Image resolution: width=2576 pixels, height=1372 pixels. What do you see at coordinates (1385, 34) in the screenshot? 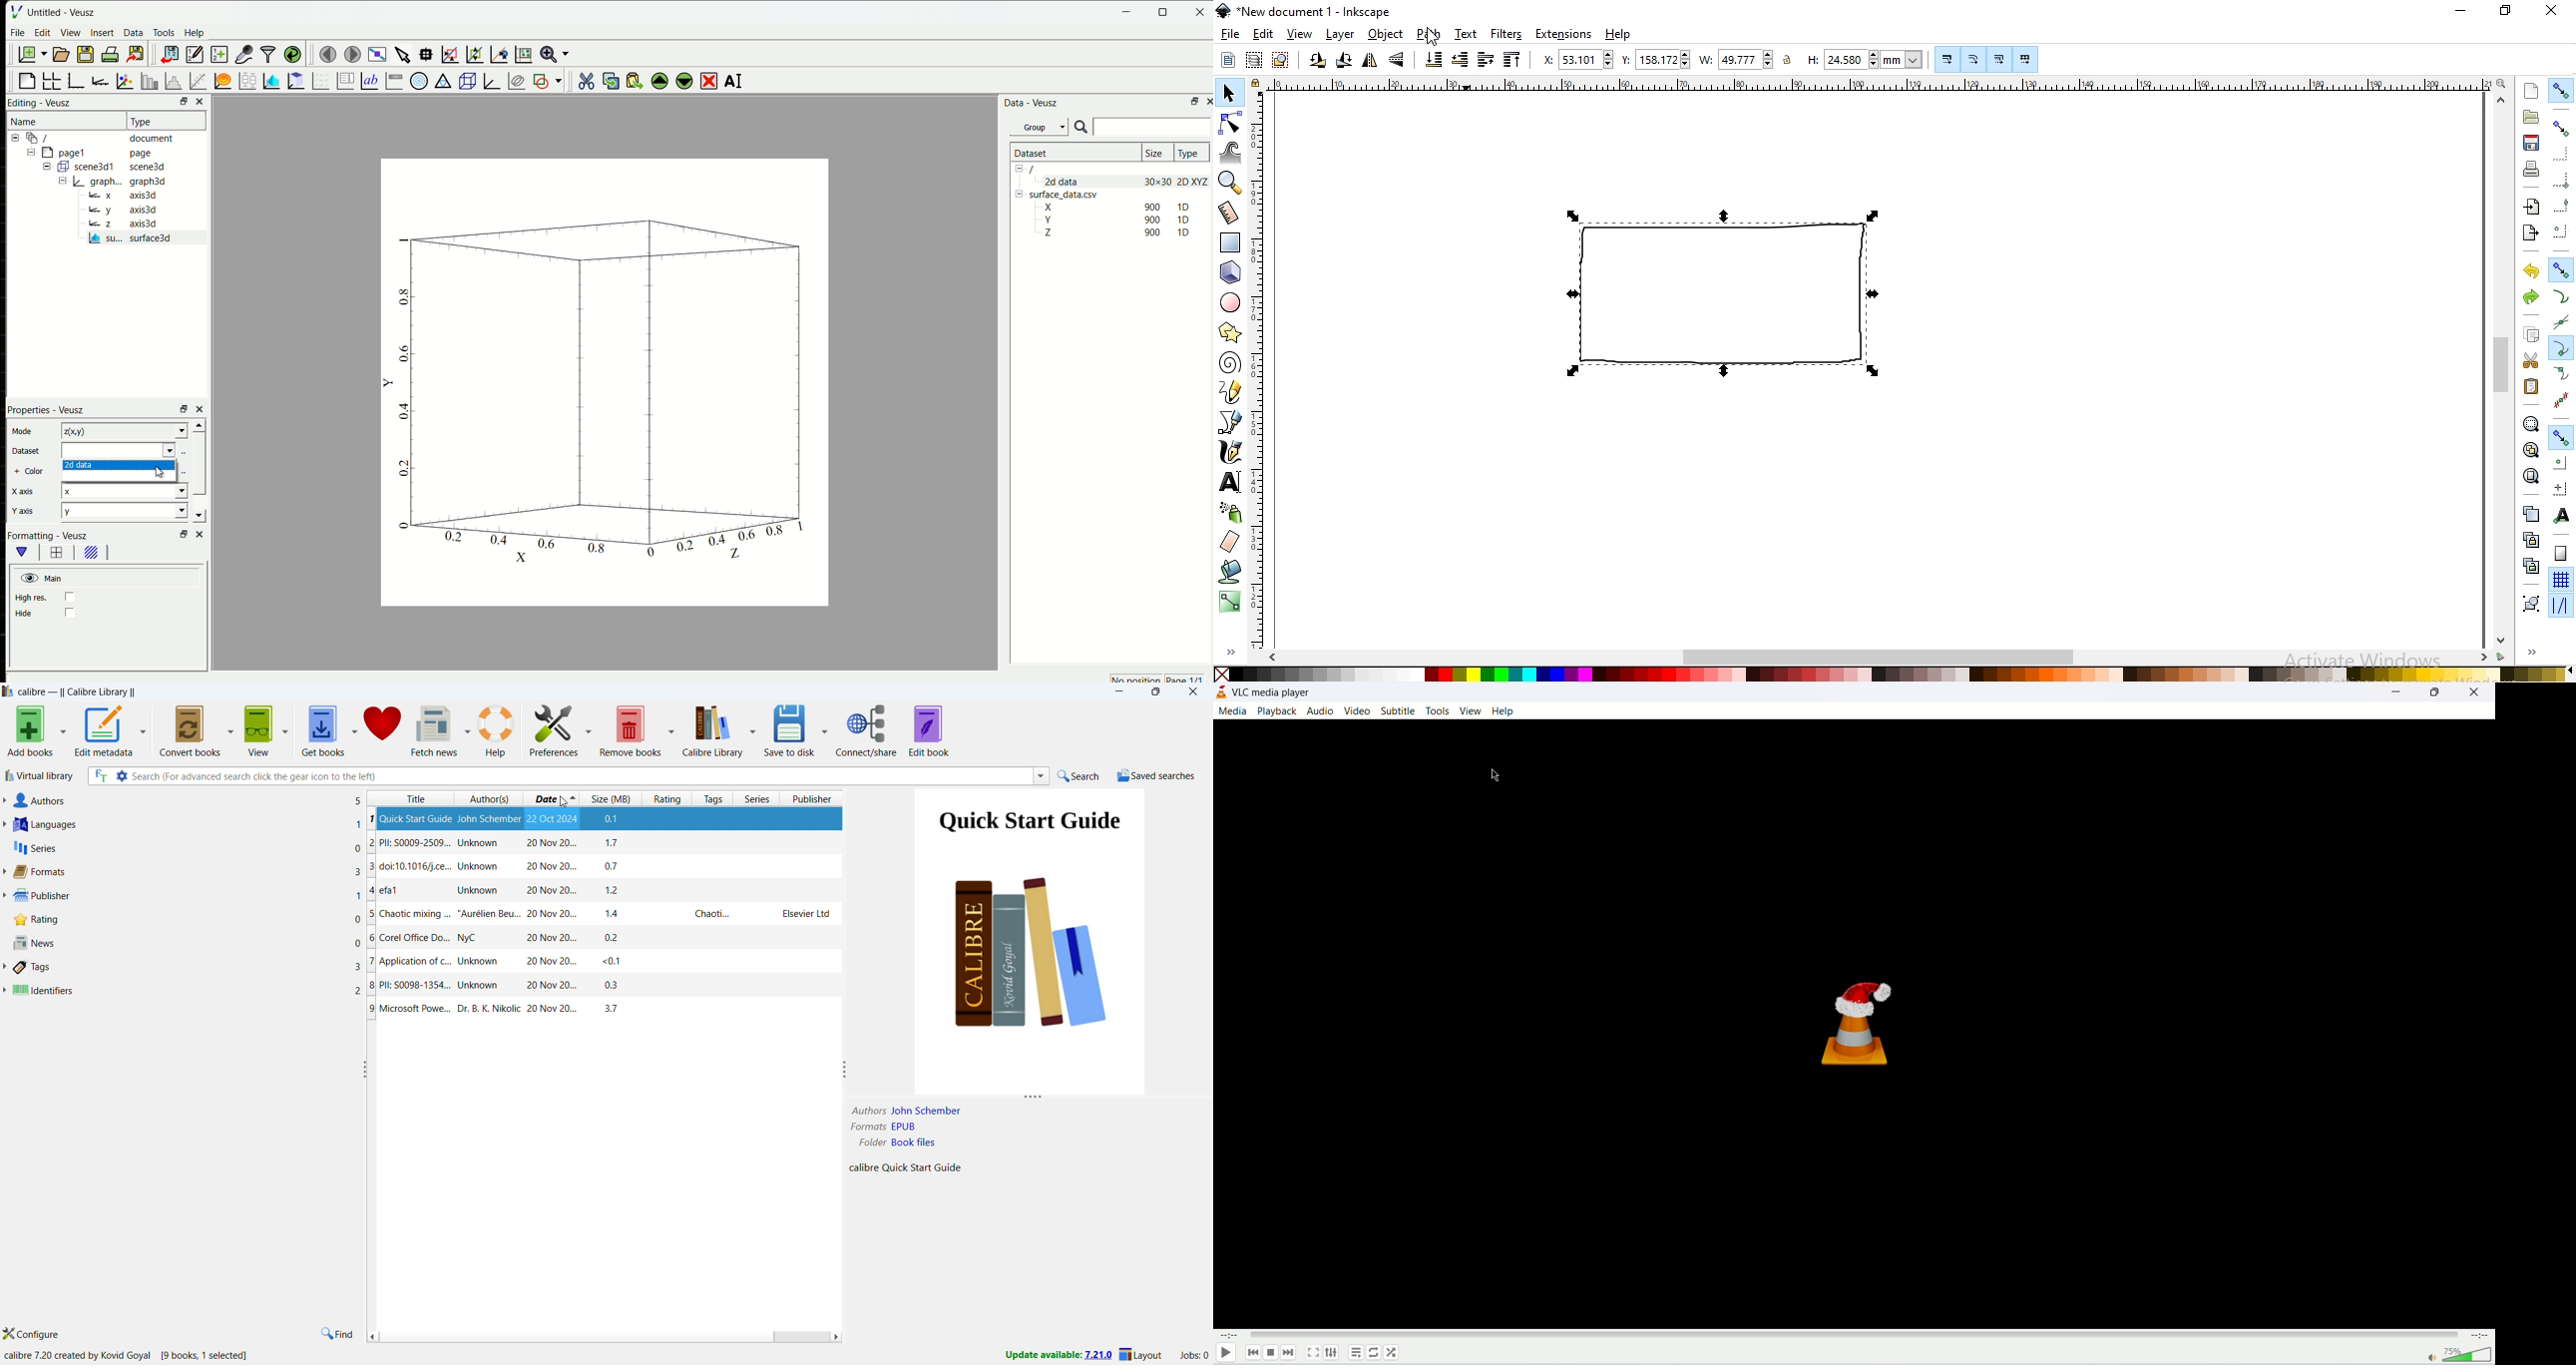
I see `object` at bounding box center [1385, 34].